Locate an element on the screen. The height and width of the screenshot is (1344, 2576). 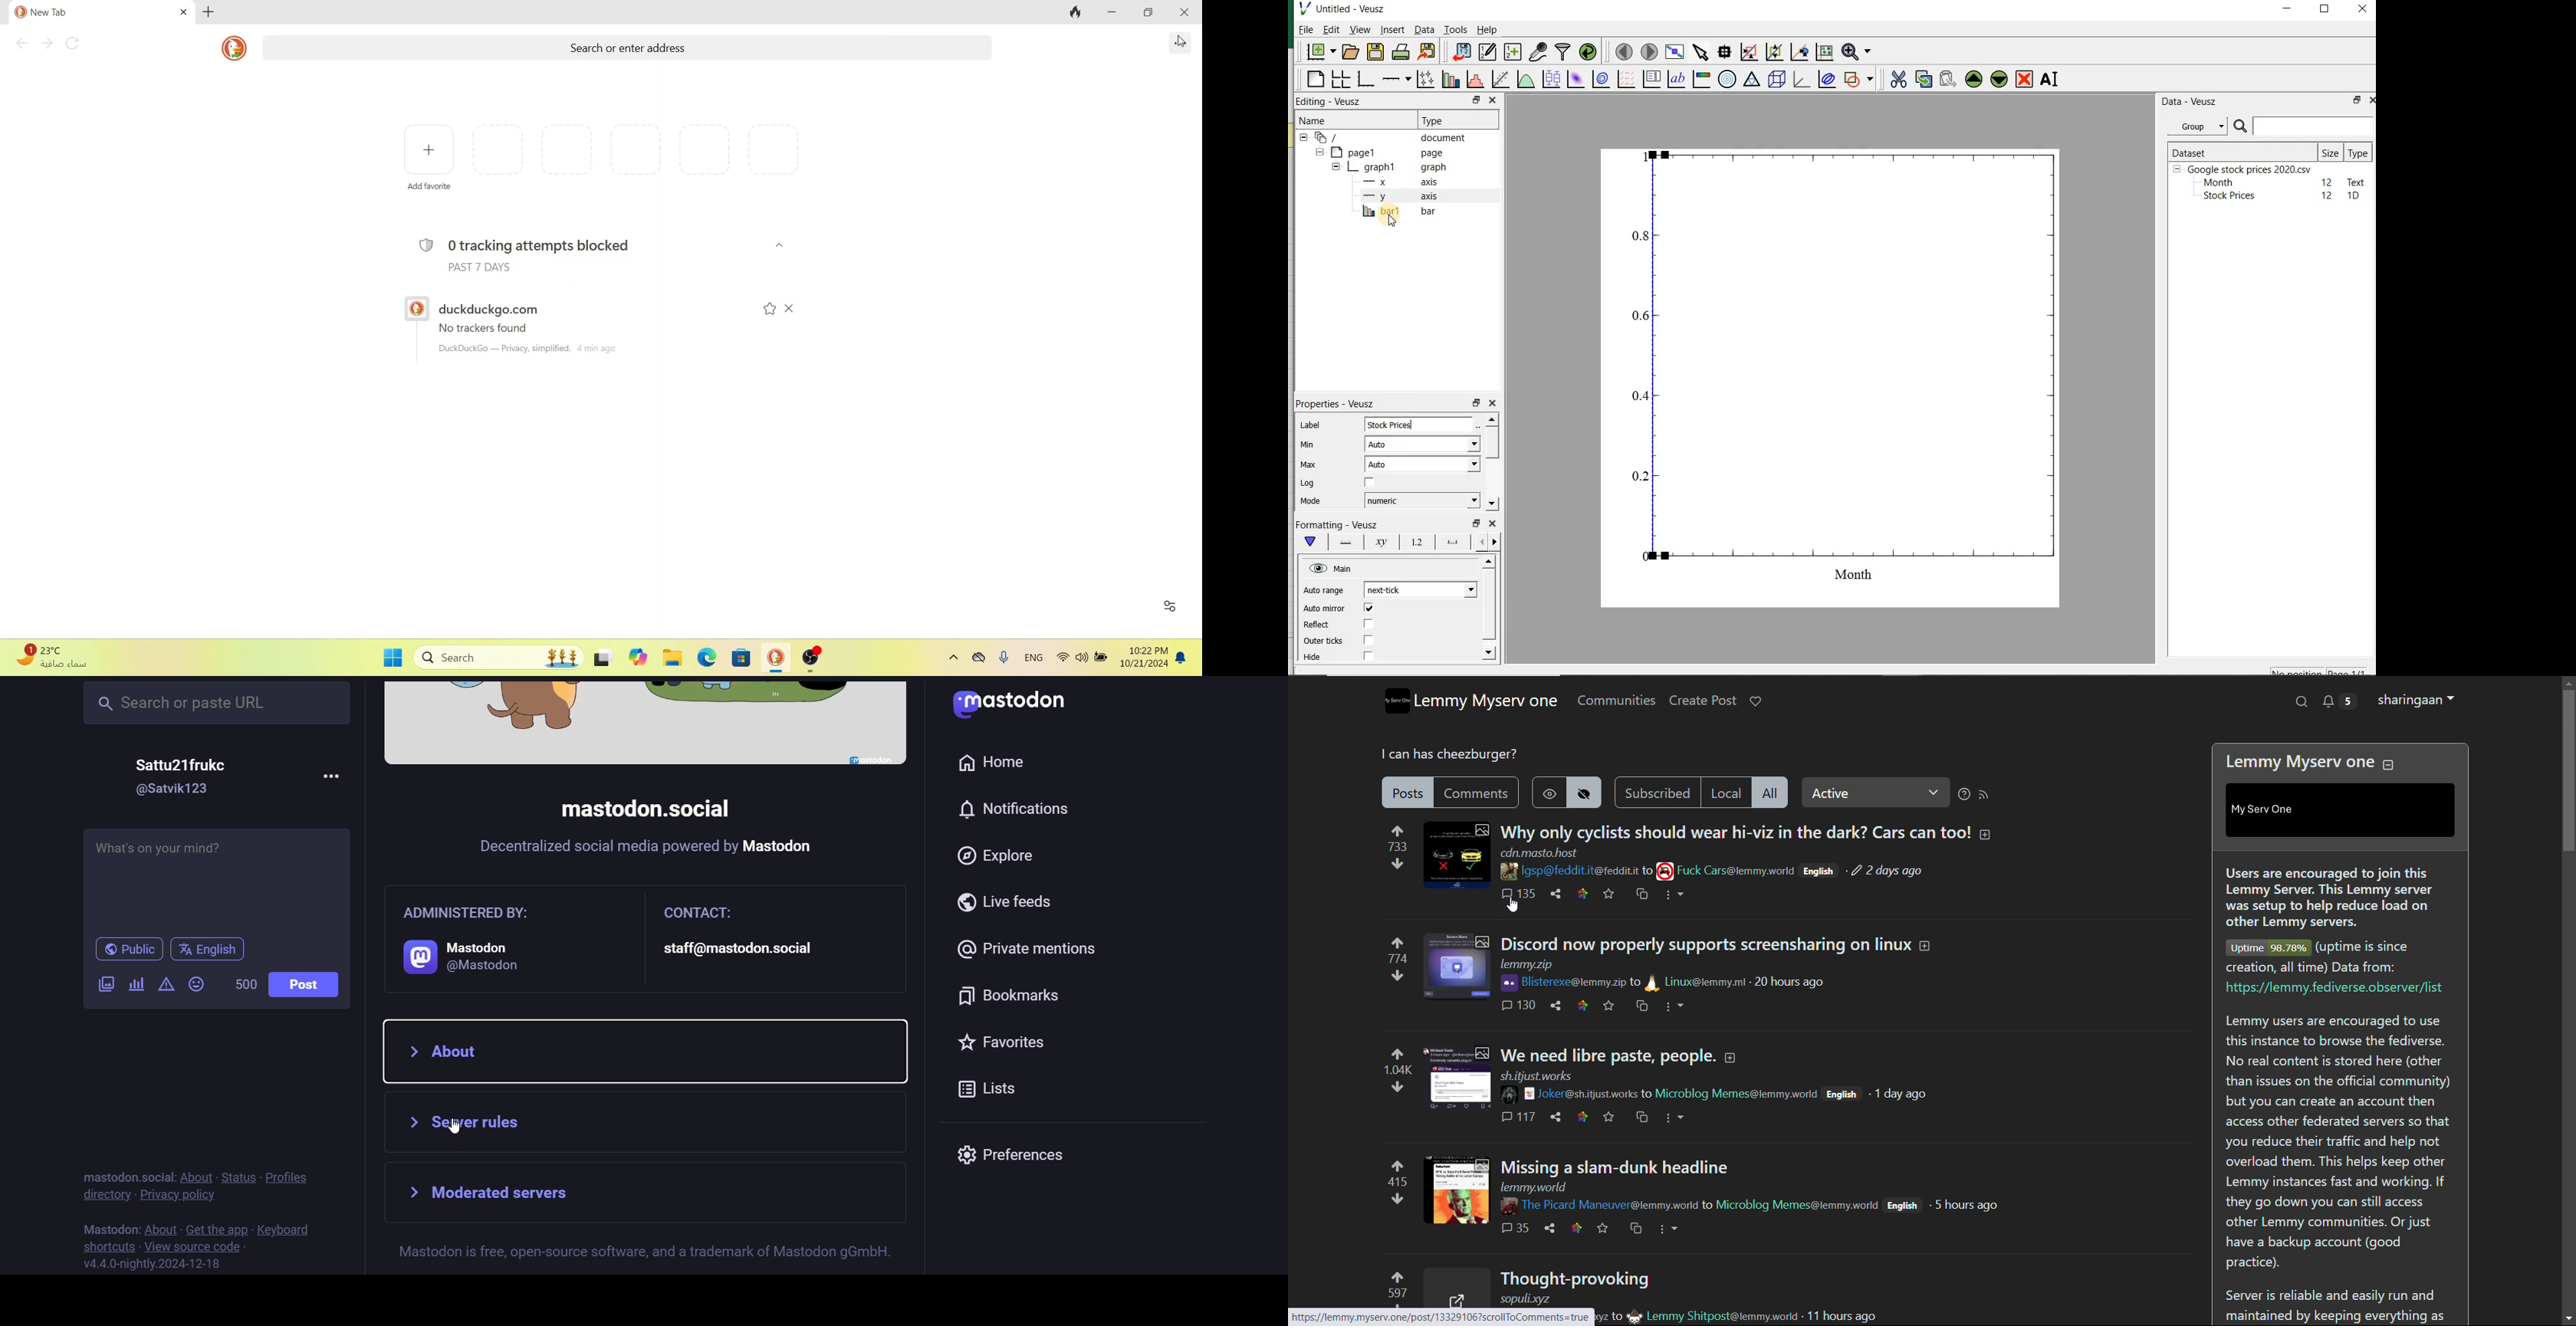
copy the selected widget is located at coordinates (1923, 80).